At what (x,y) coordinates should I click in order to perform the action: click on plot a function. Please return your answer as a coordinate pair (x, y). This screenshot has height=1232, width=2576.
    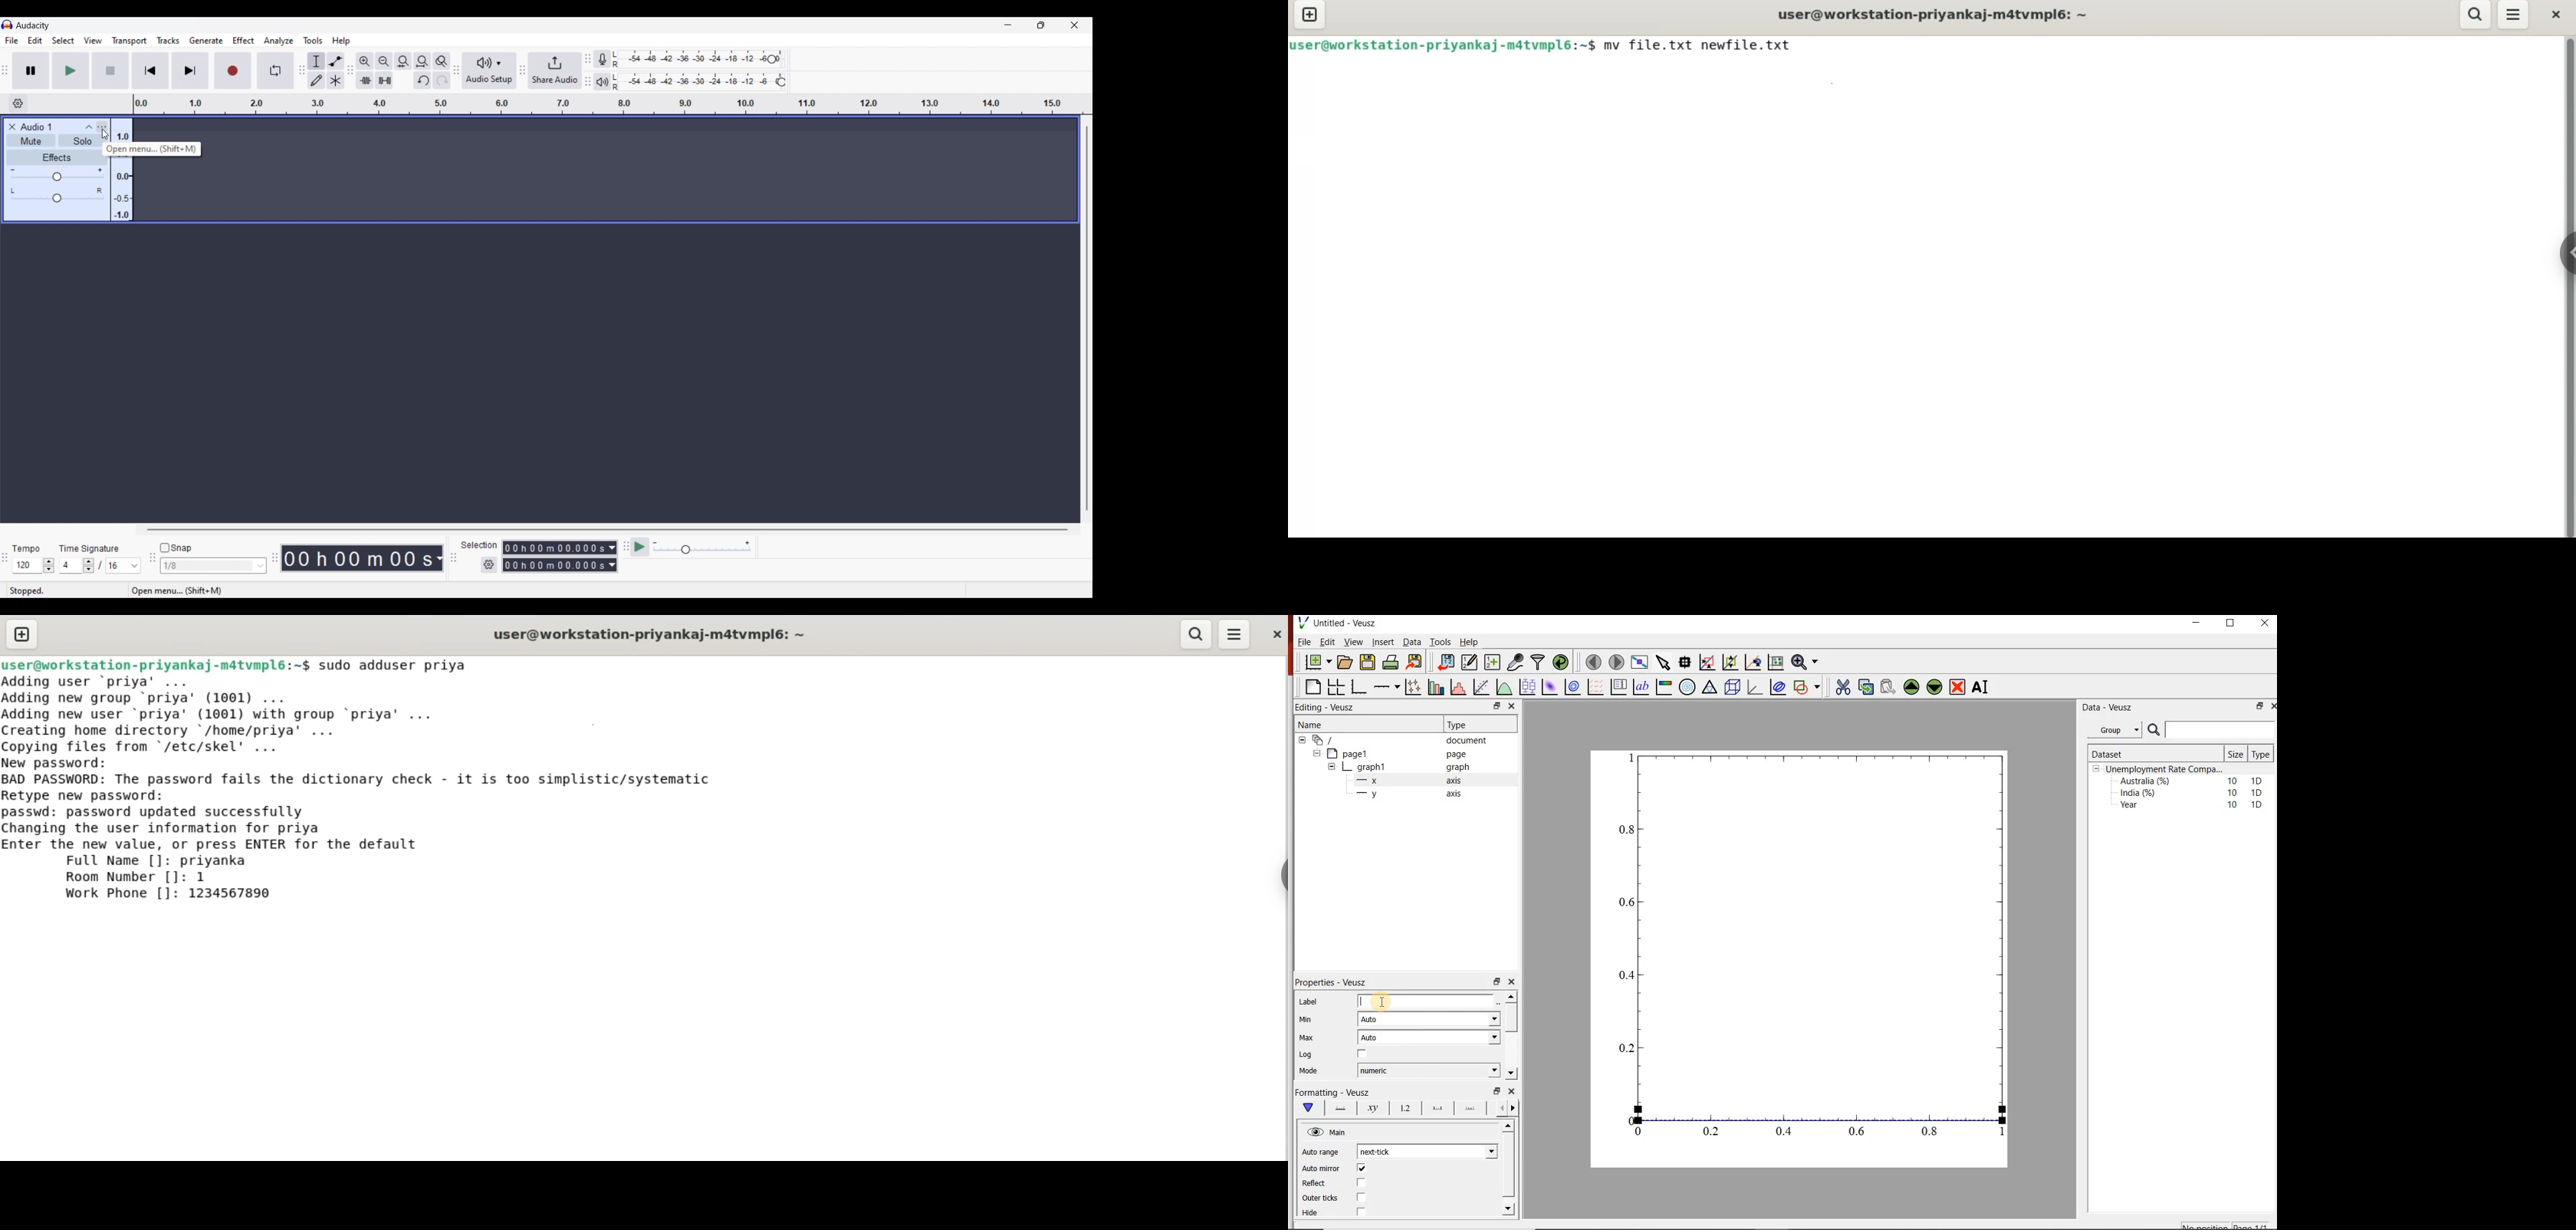
    Looking at the image, I should click on (1504, 687).